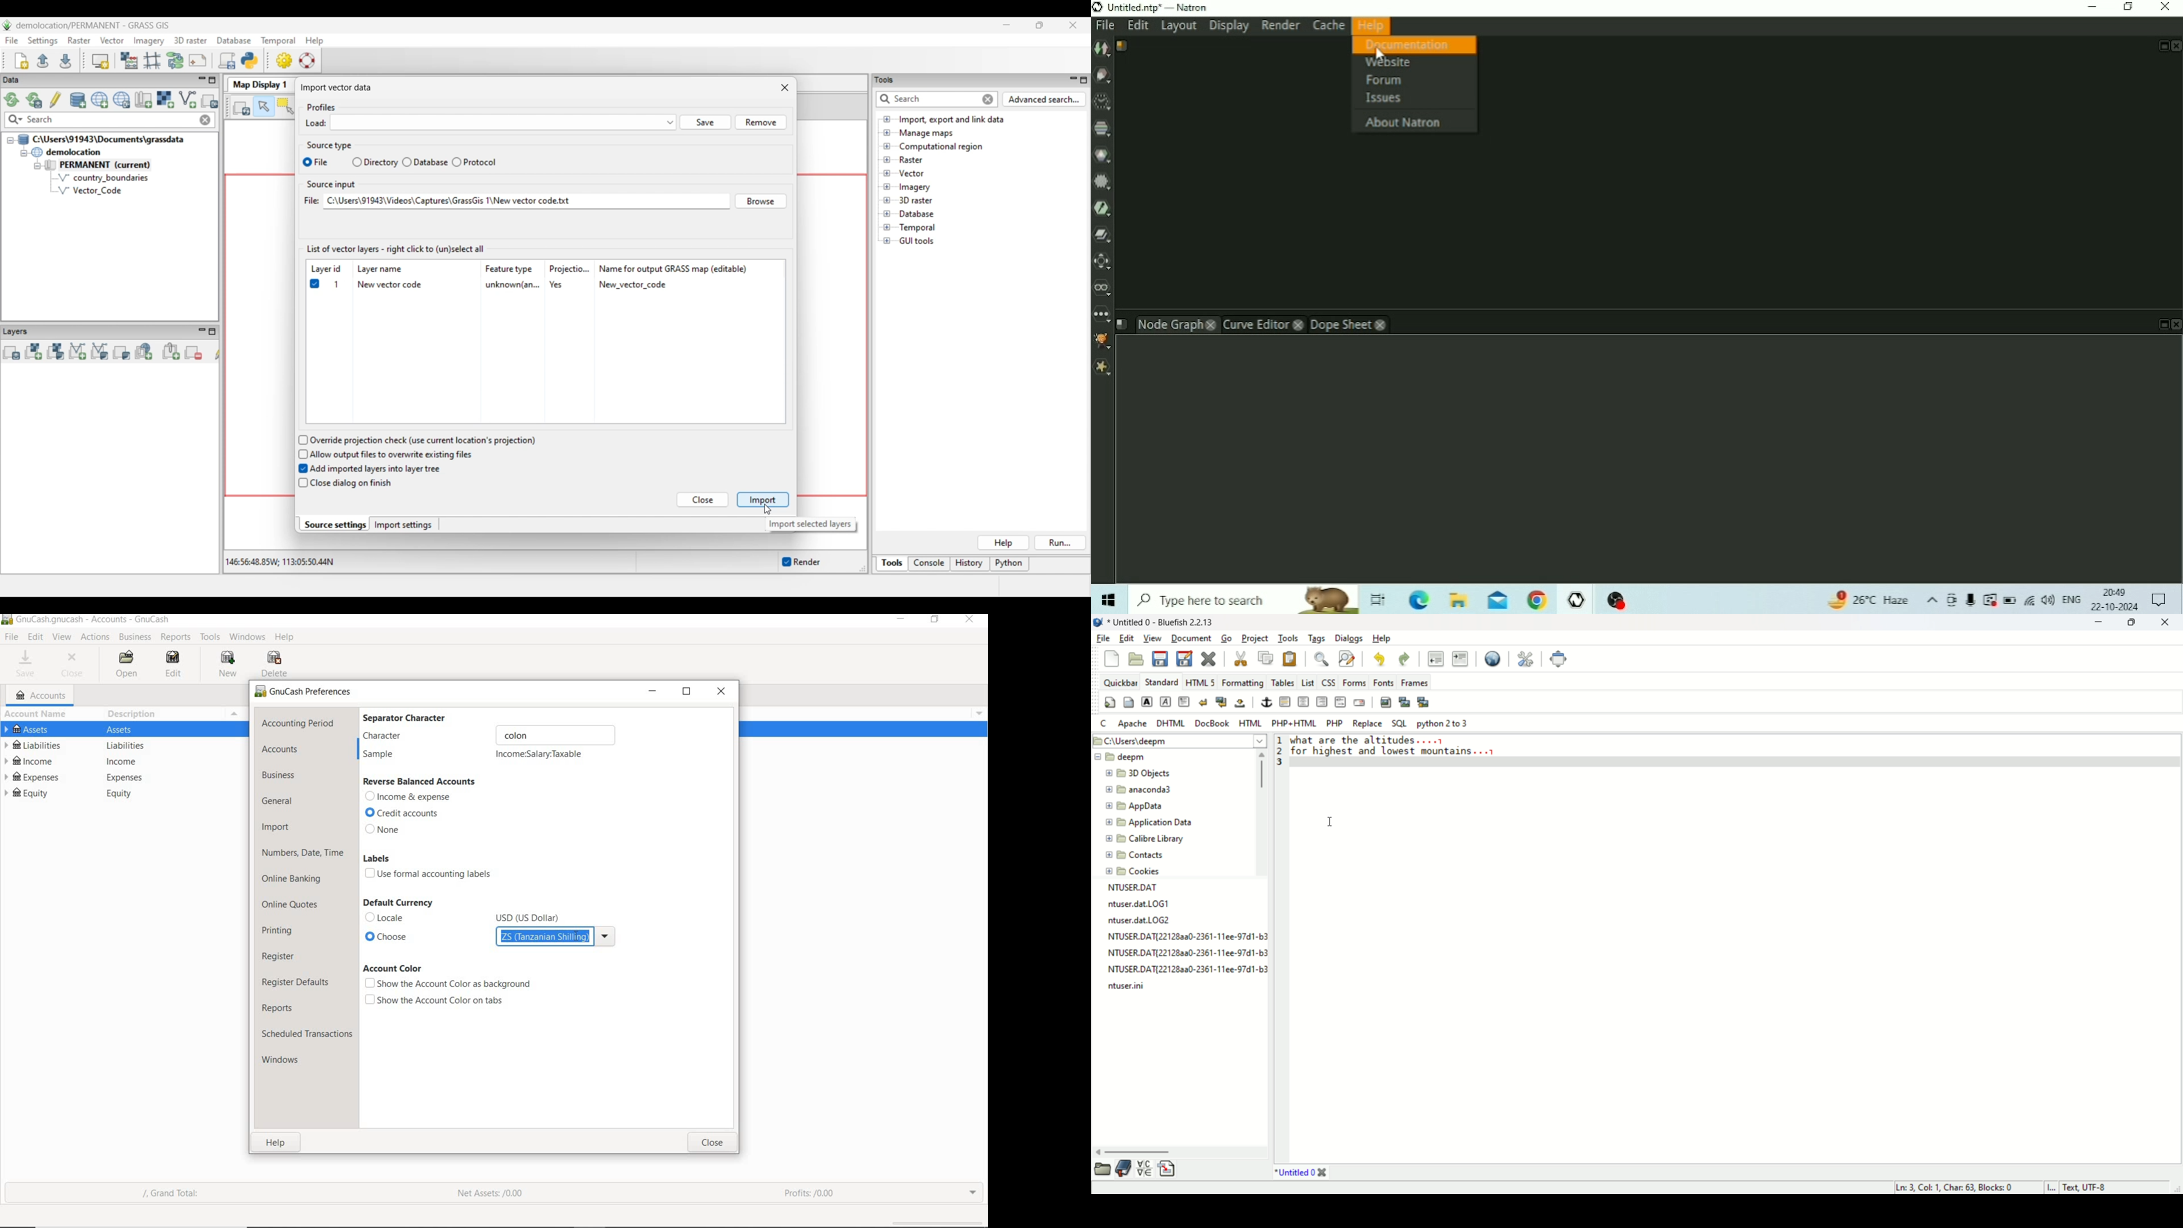  Describe the element at coordinates (62, 636) in the screenshot. I see `VIEW` at that location.